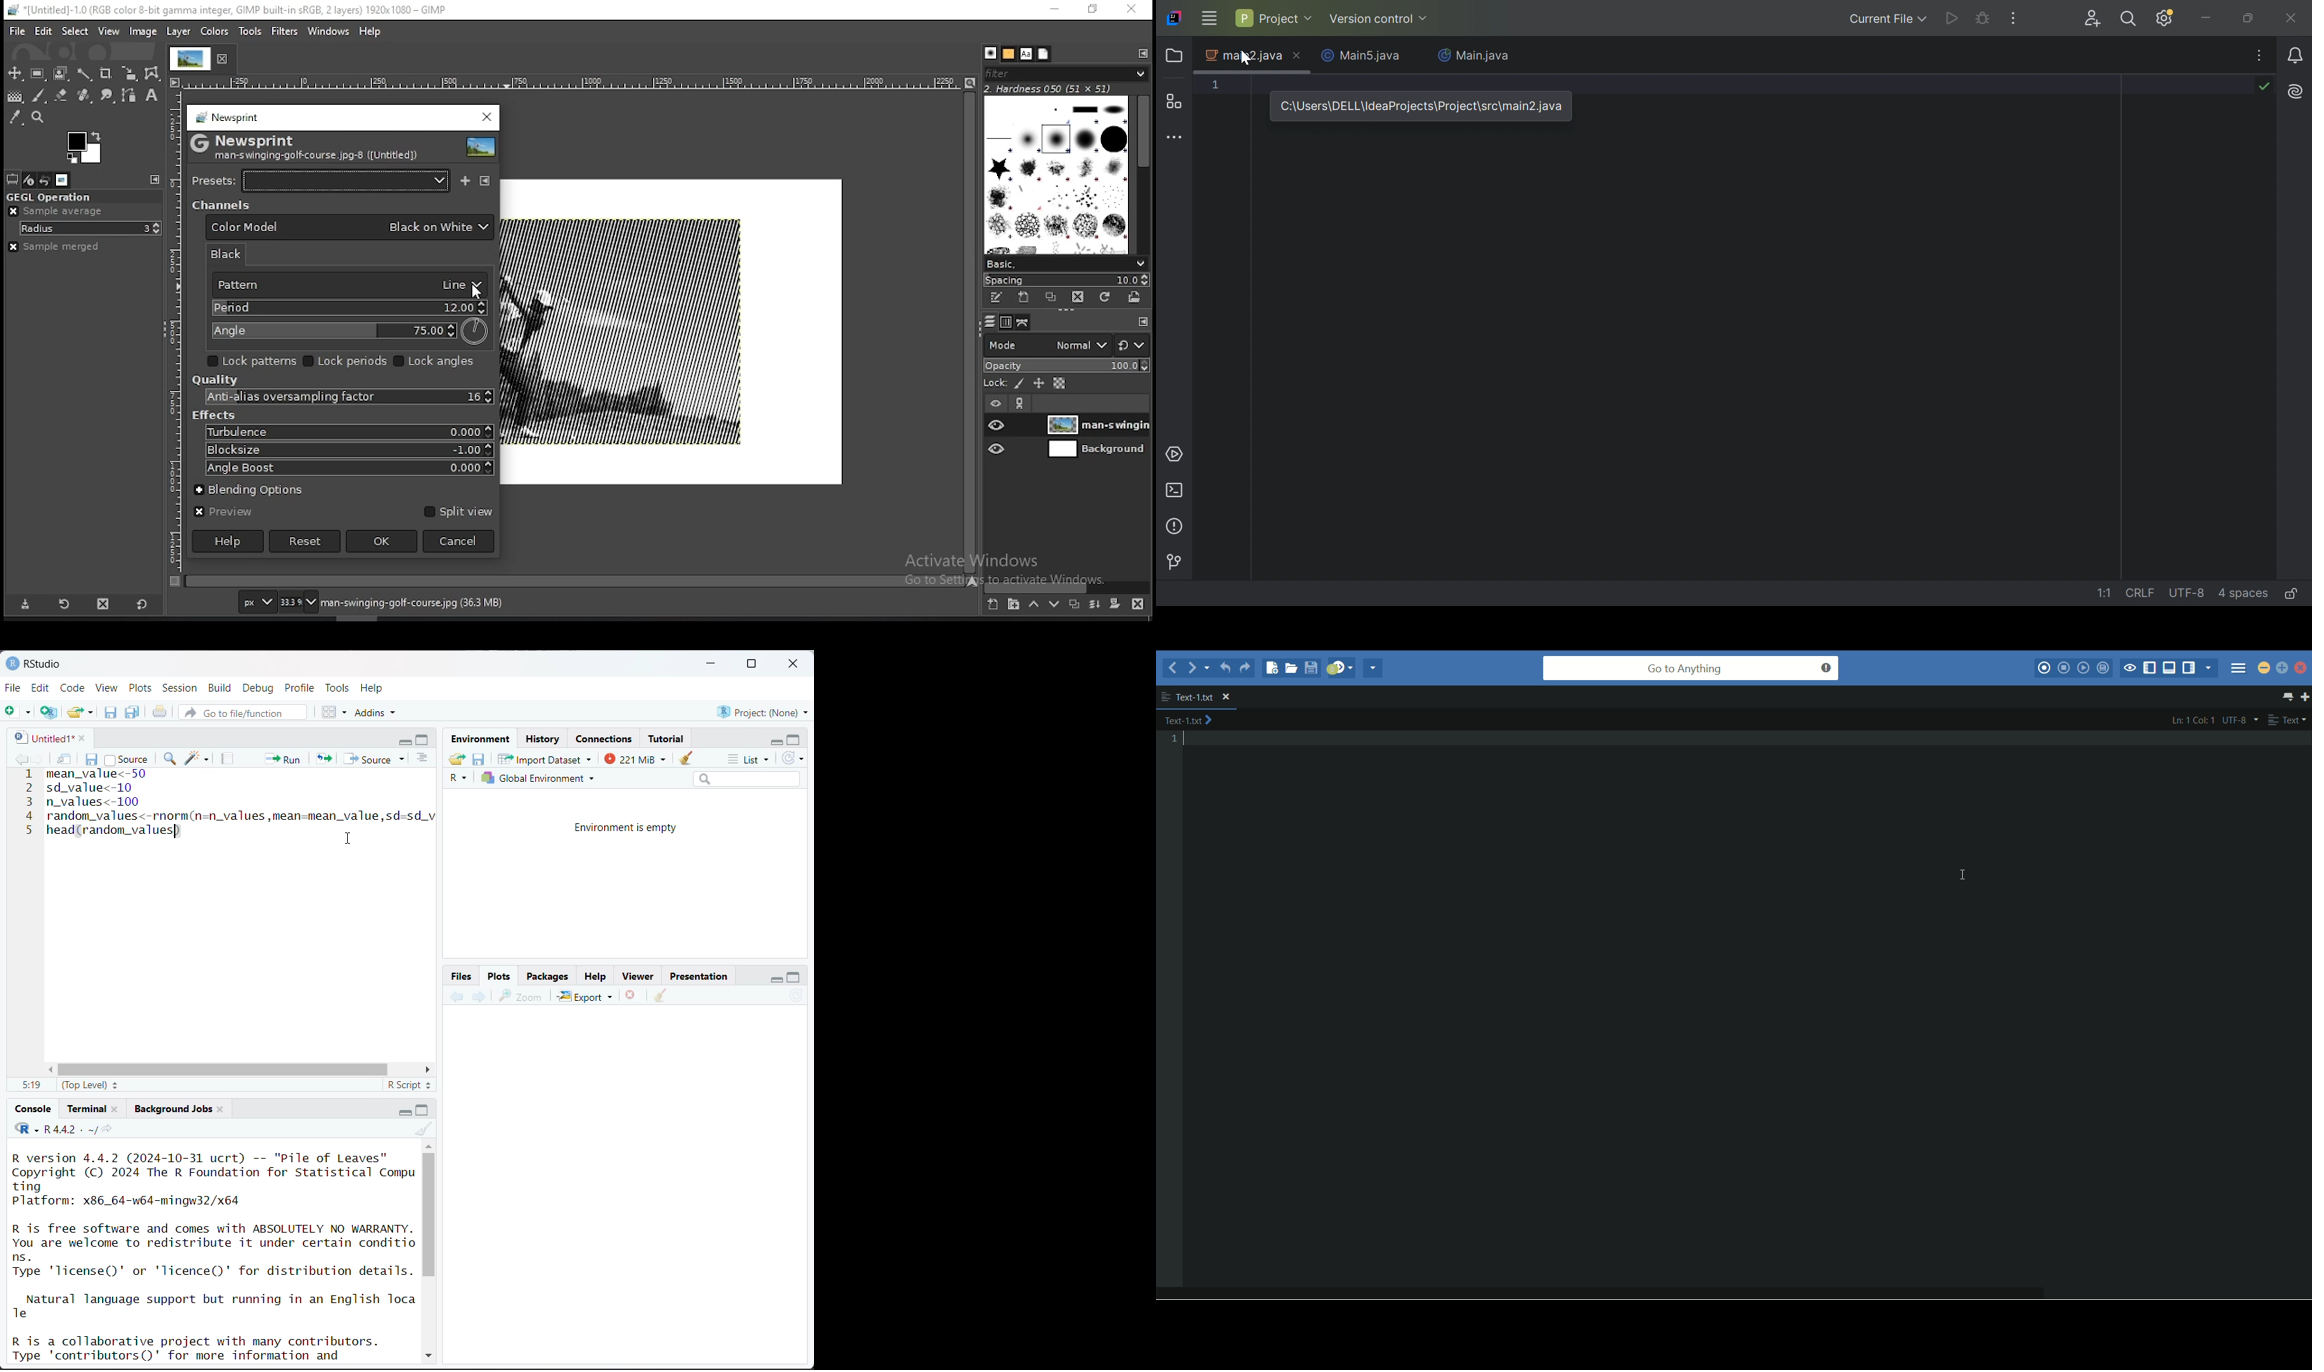 This screenshot has height=1372, width=2324. What do you see at coordinates (49, 712) in the screenshot?
I see `create a project` at bounding box center [49, 712].